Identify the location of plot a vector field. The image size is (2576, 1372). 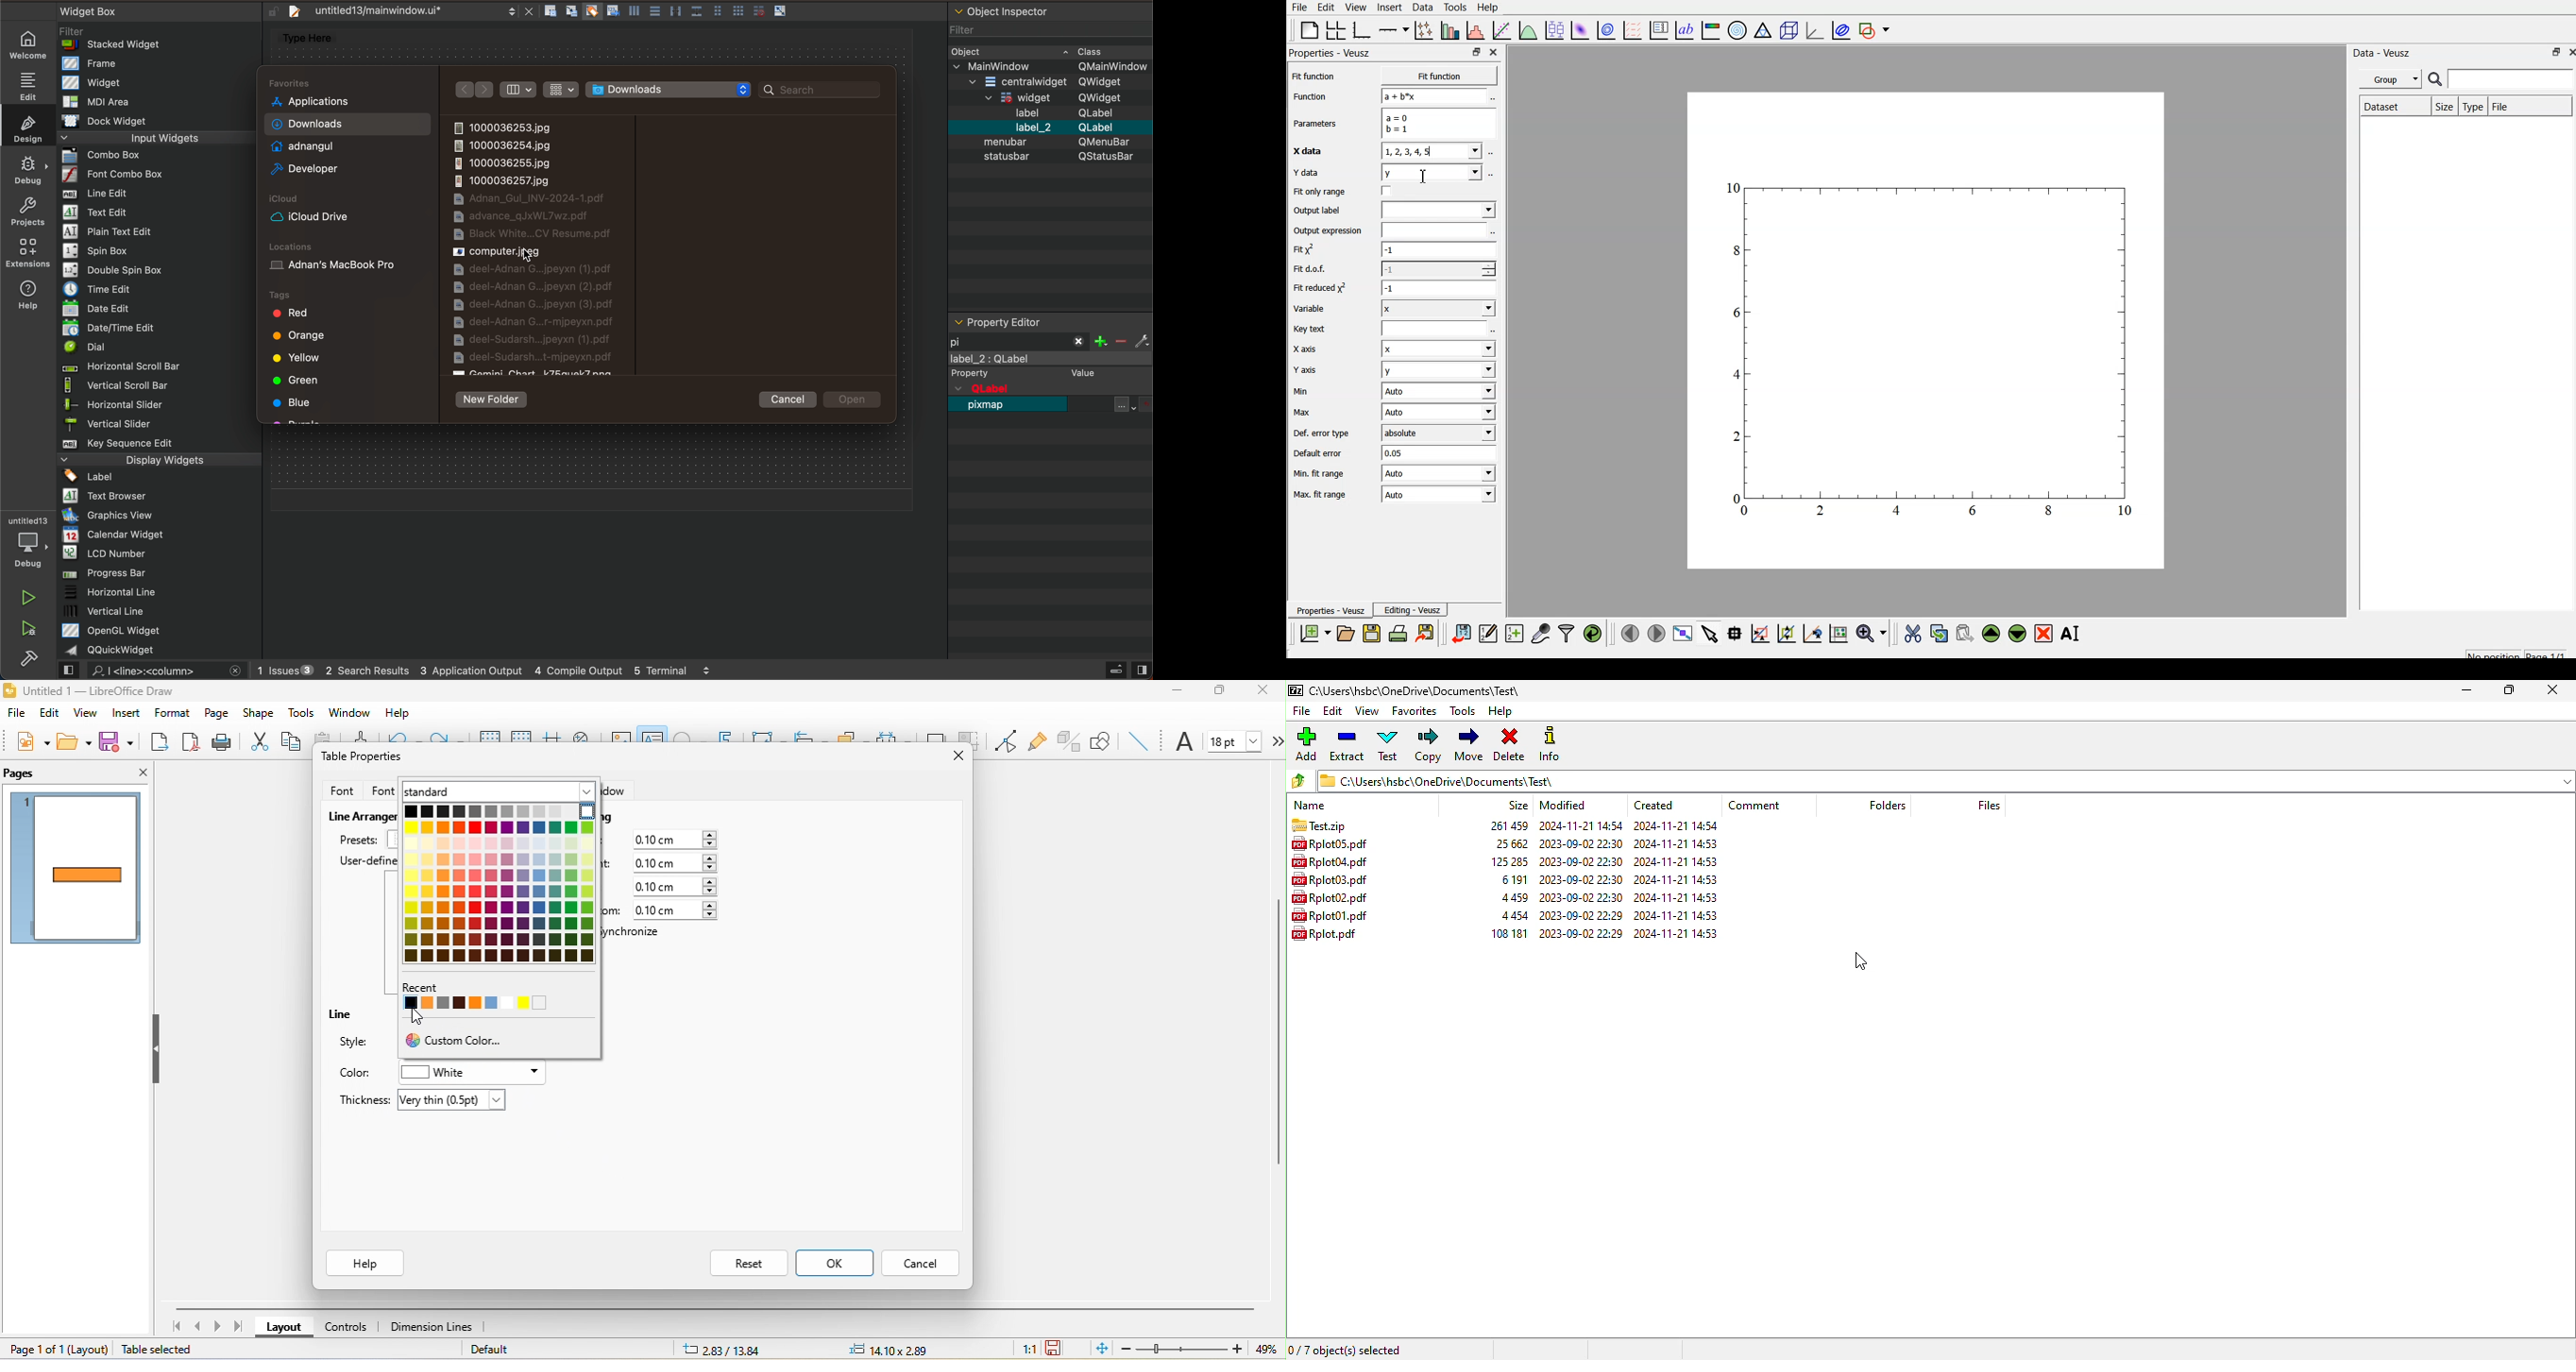
(1632, 31).